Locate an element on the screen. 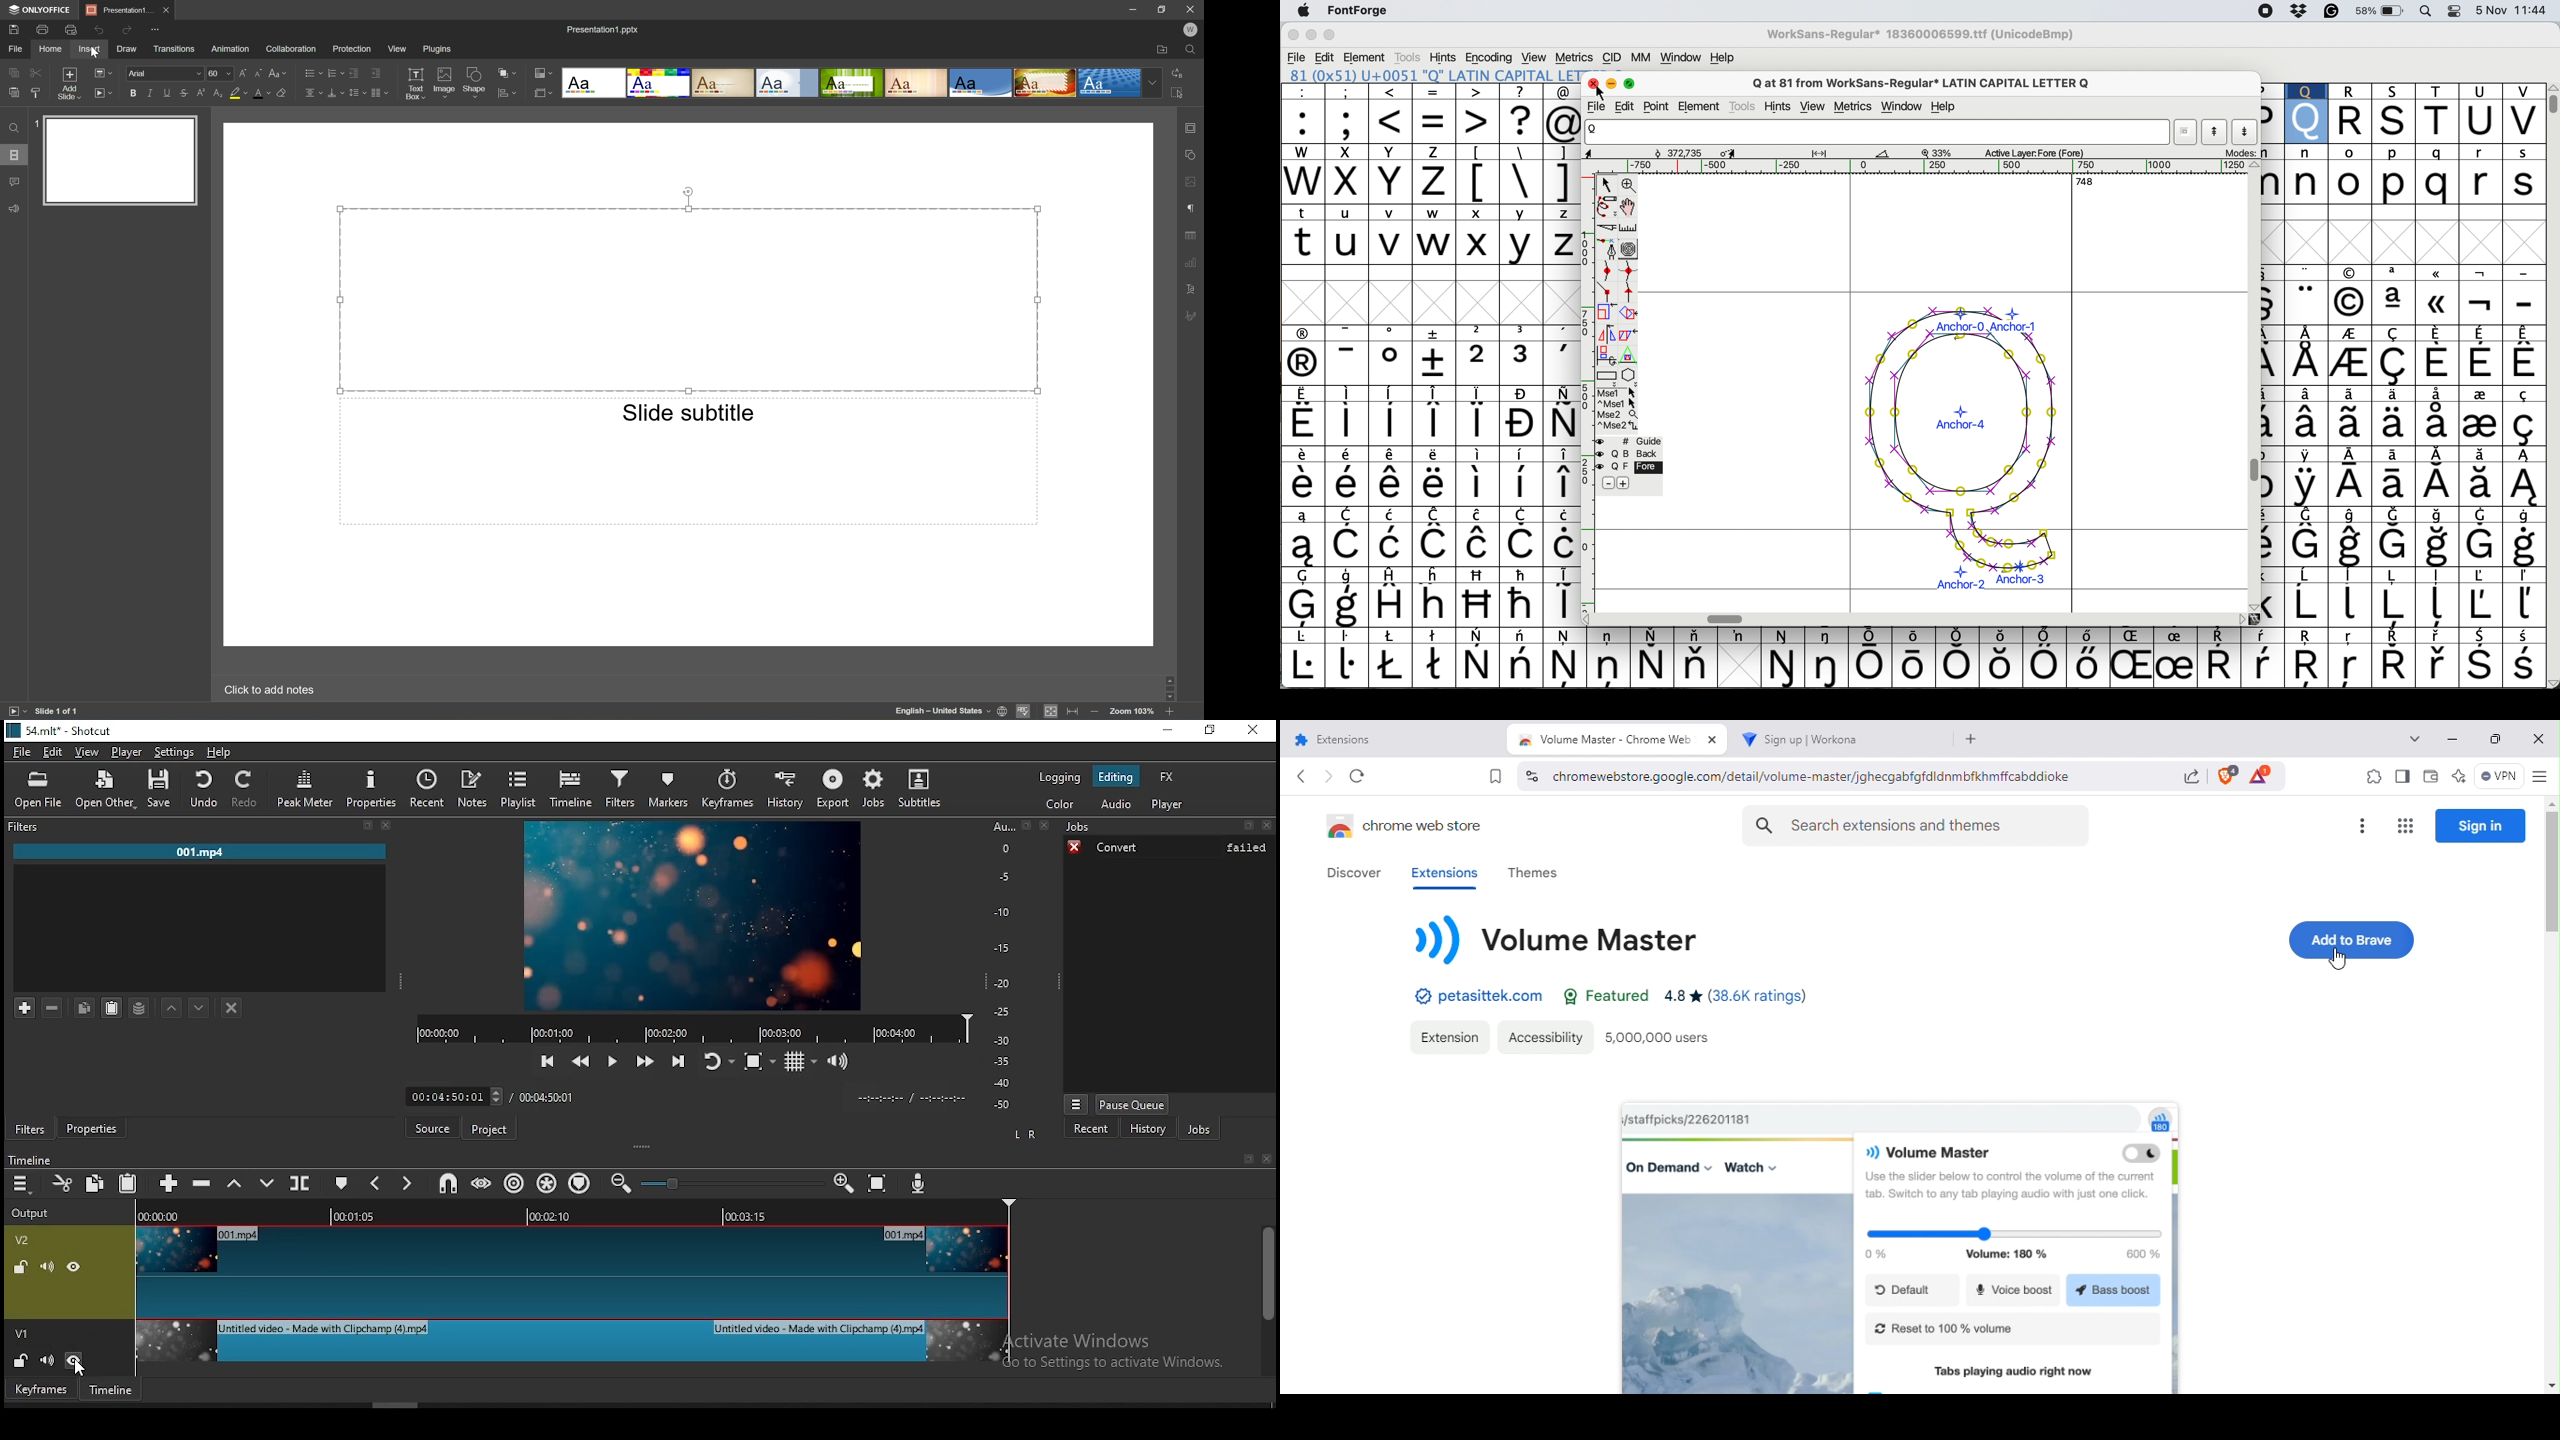  total time is located at coordinates (547, 1096).